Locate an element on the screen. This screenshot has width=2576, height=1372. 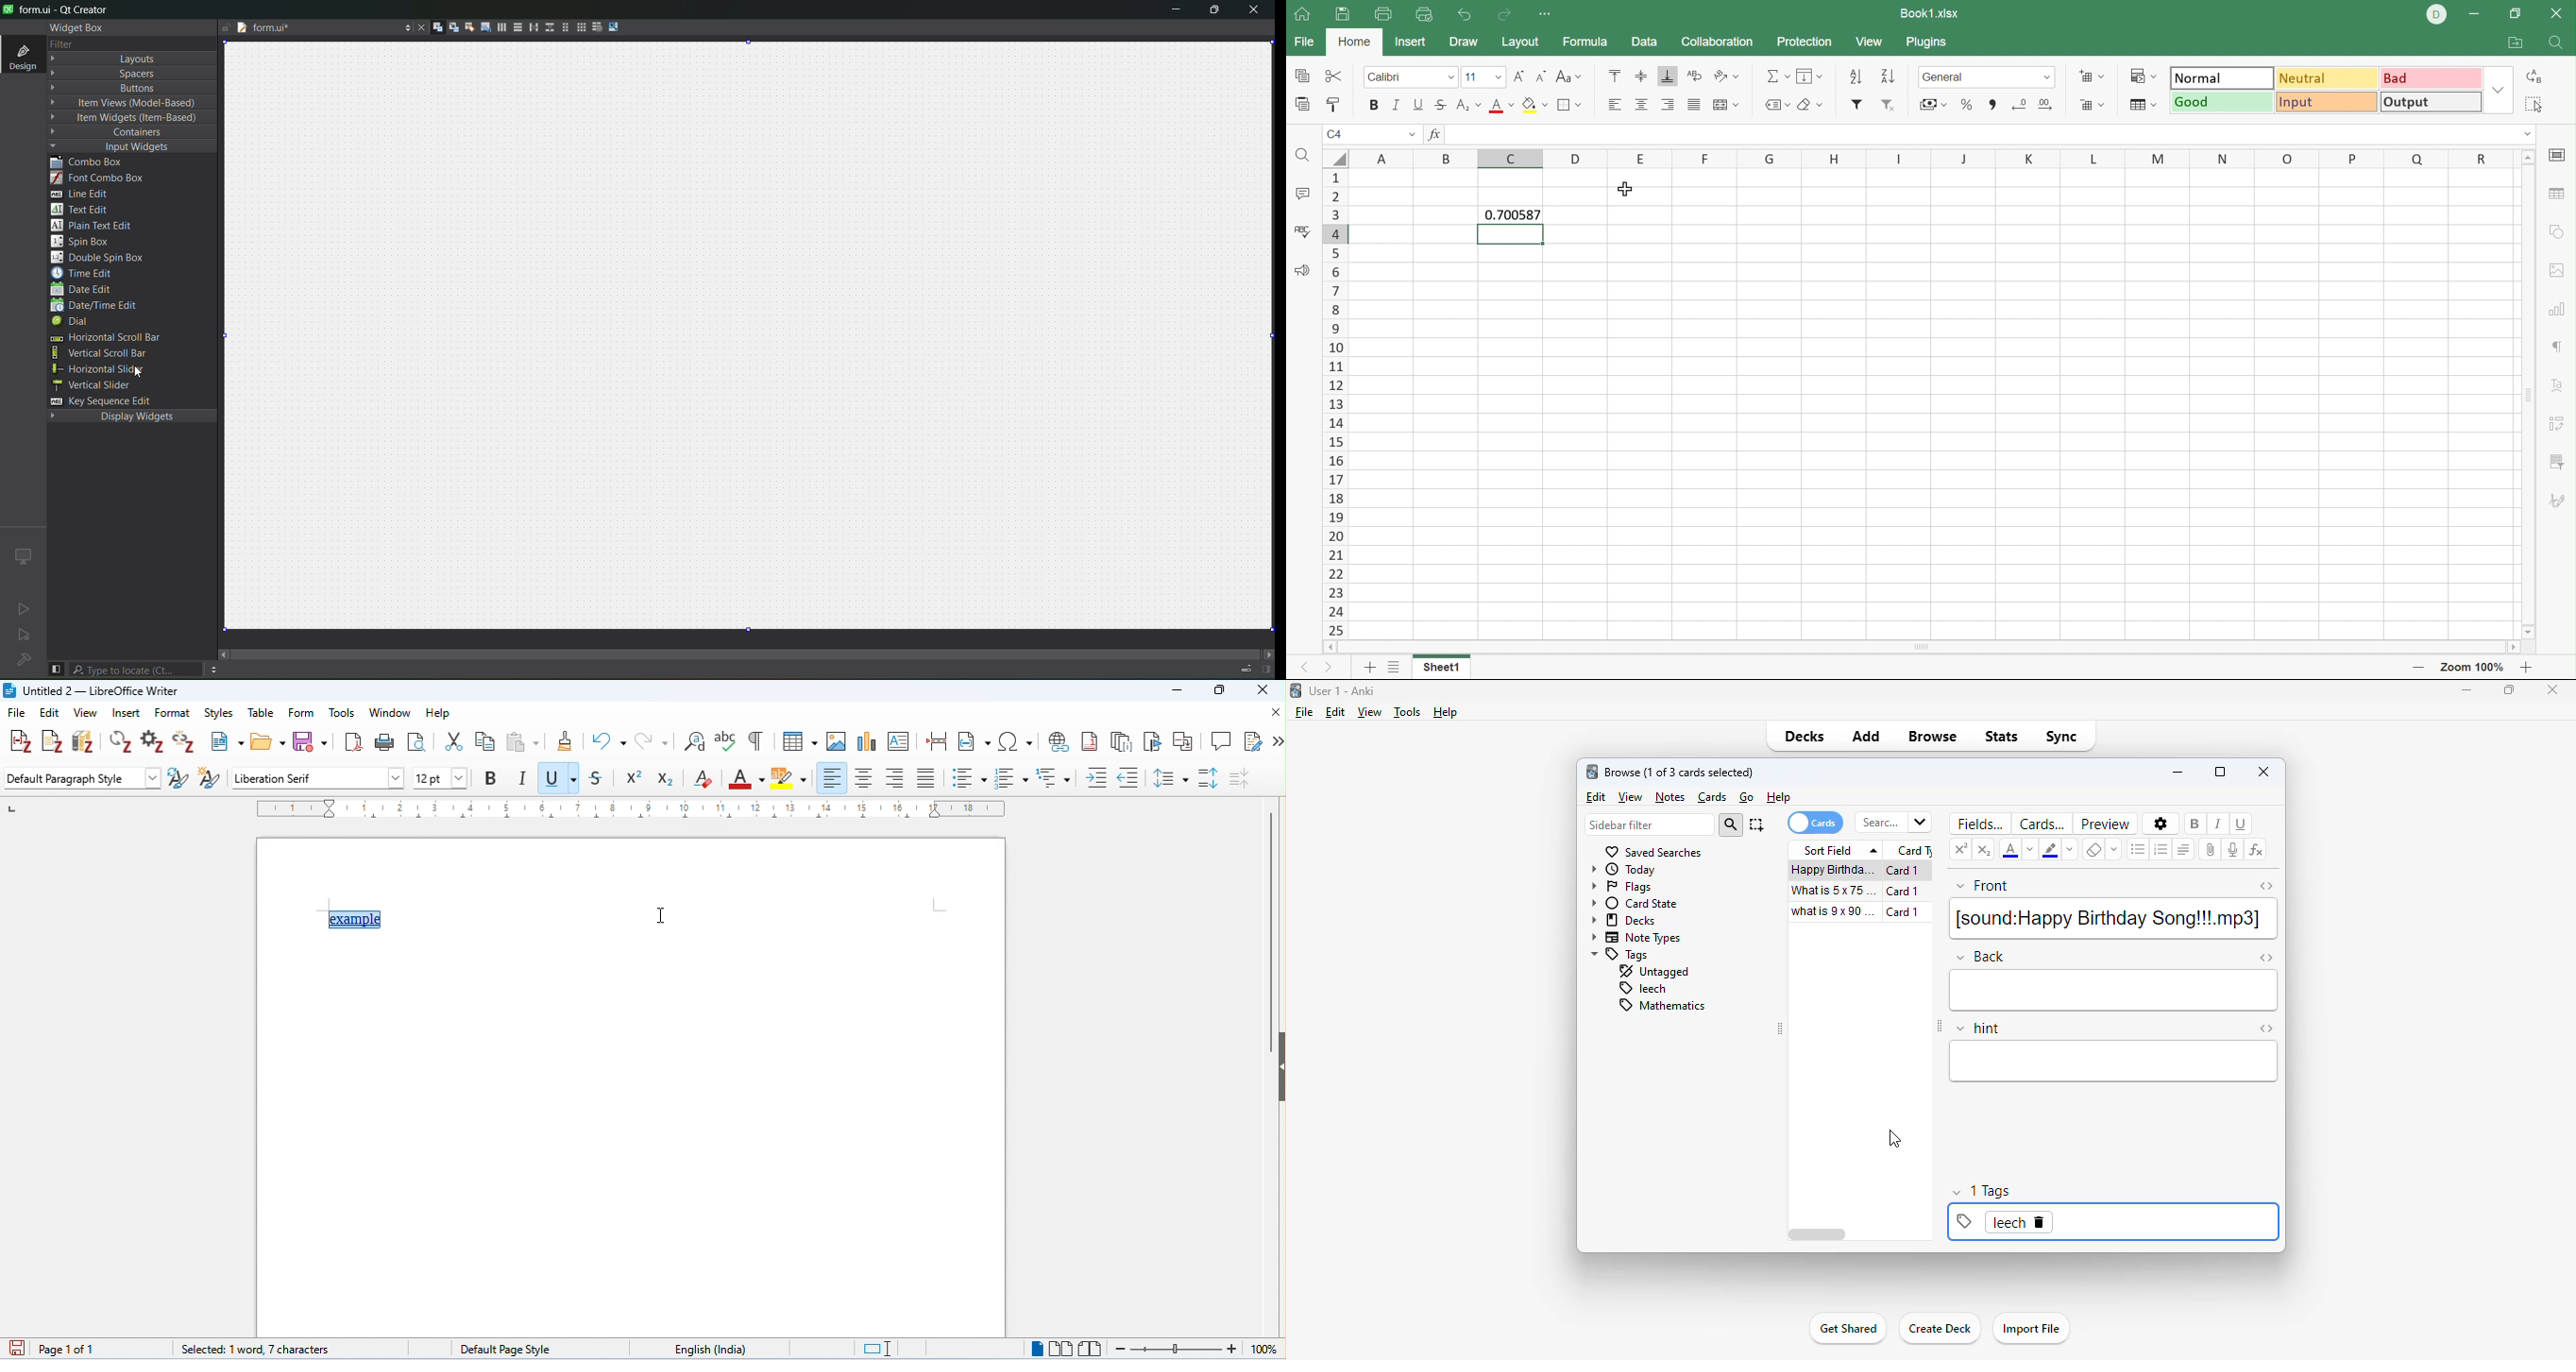
font combo box is located at coordinates (98, 177).